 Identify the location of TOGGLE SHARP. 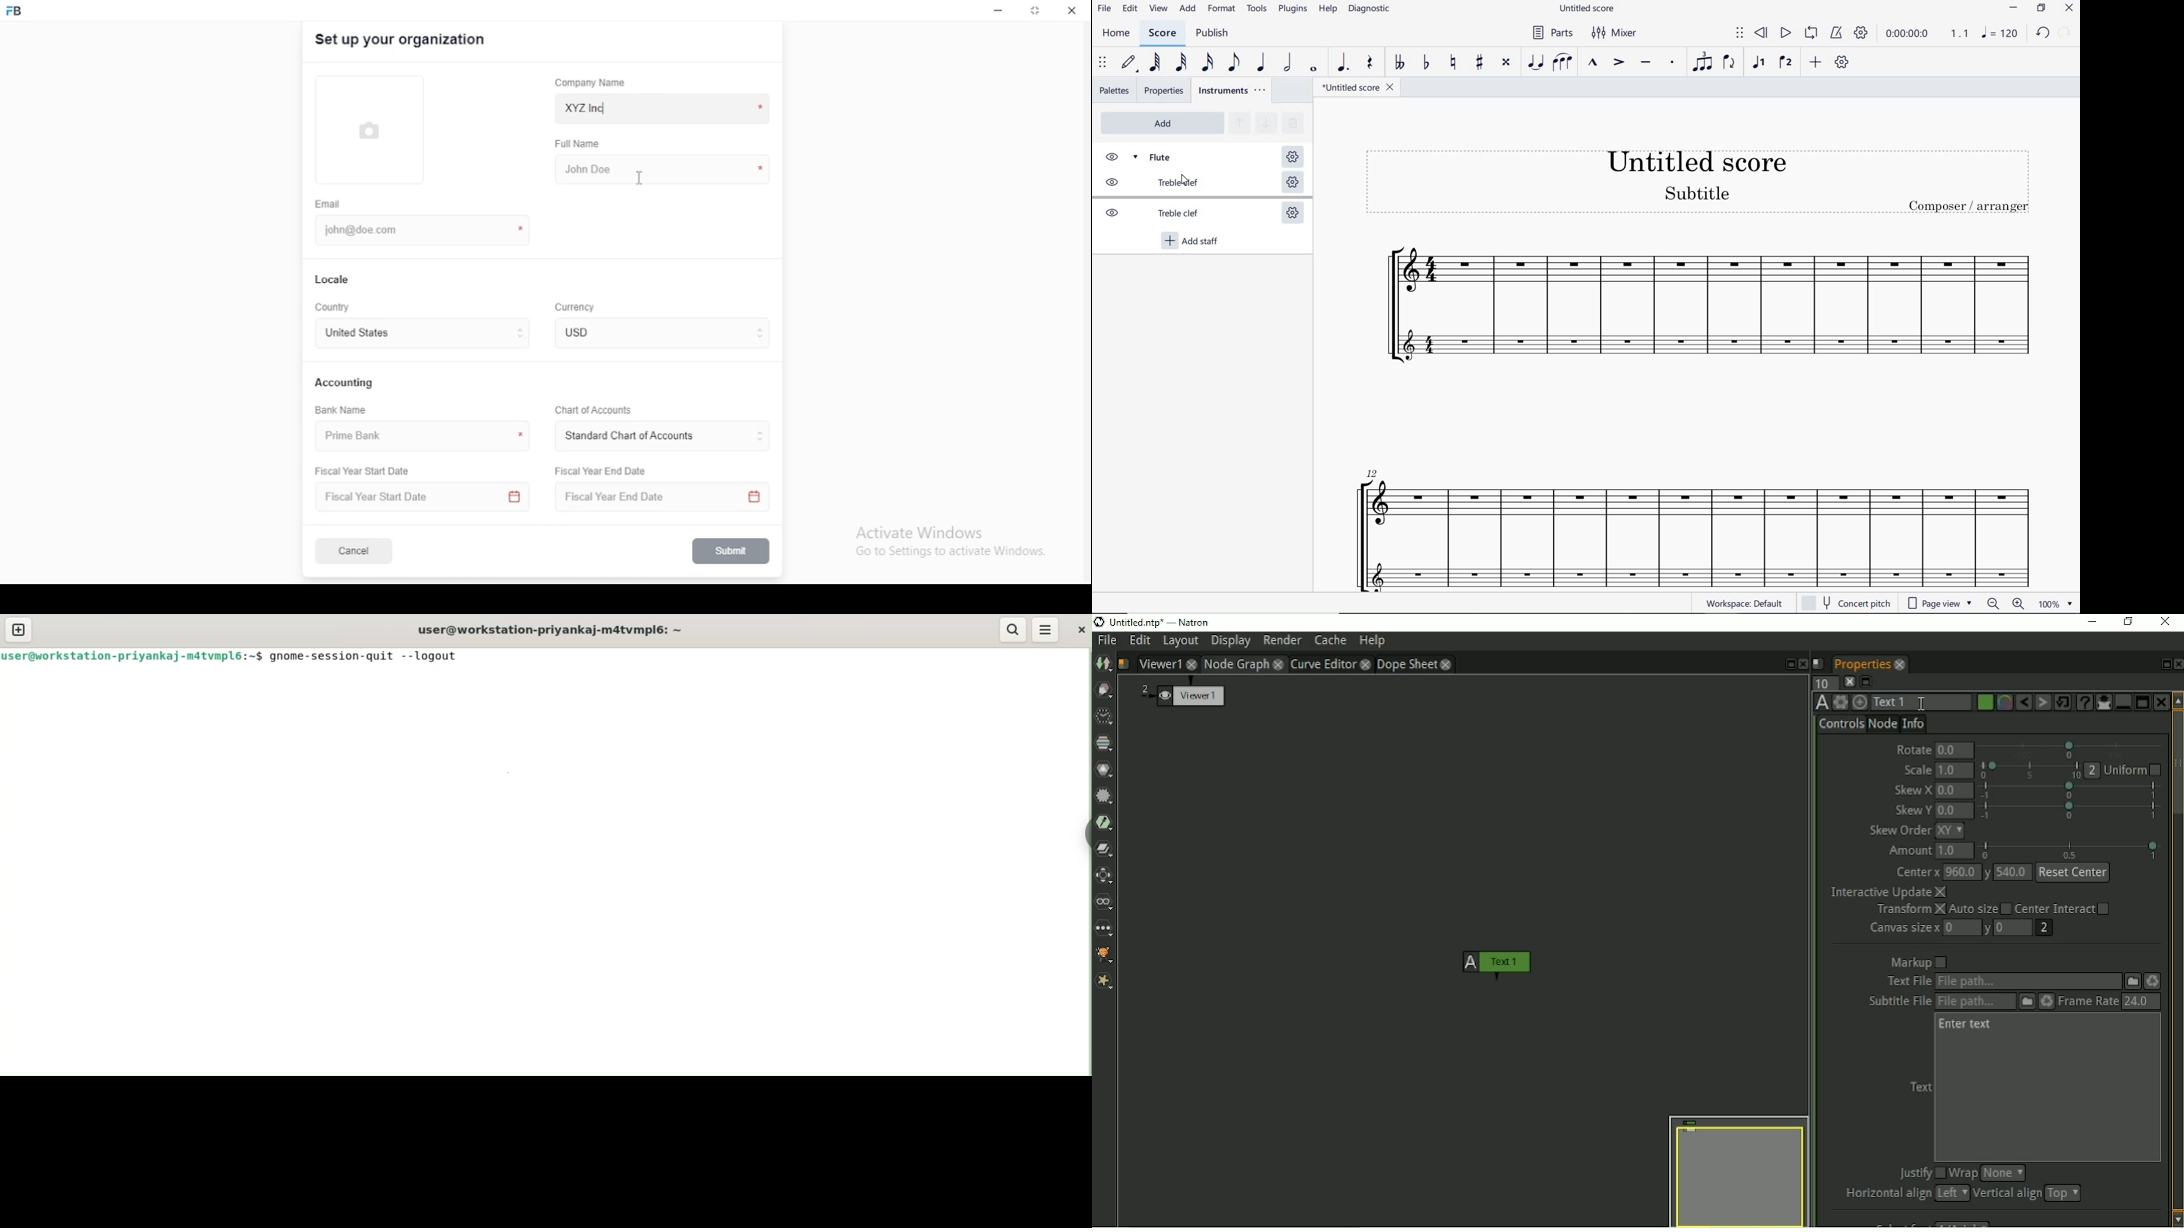
(1478, 62).